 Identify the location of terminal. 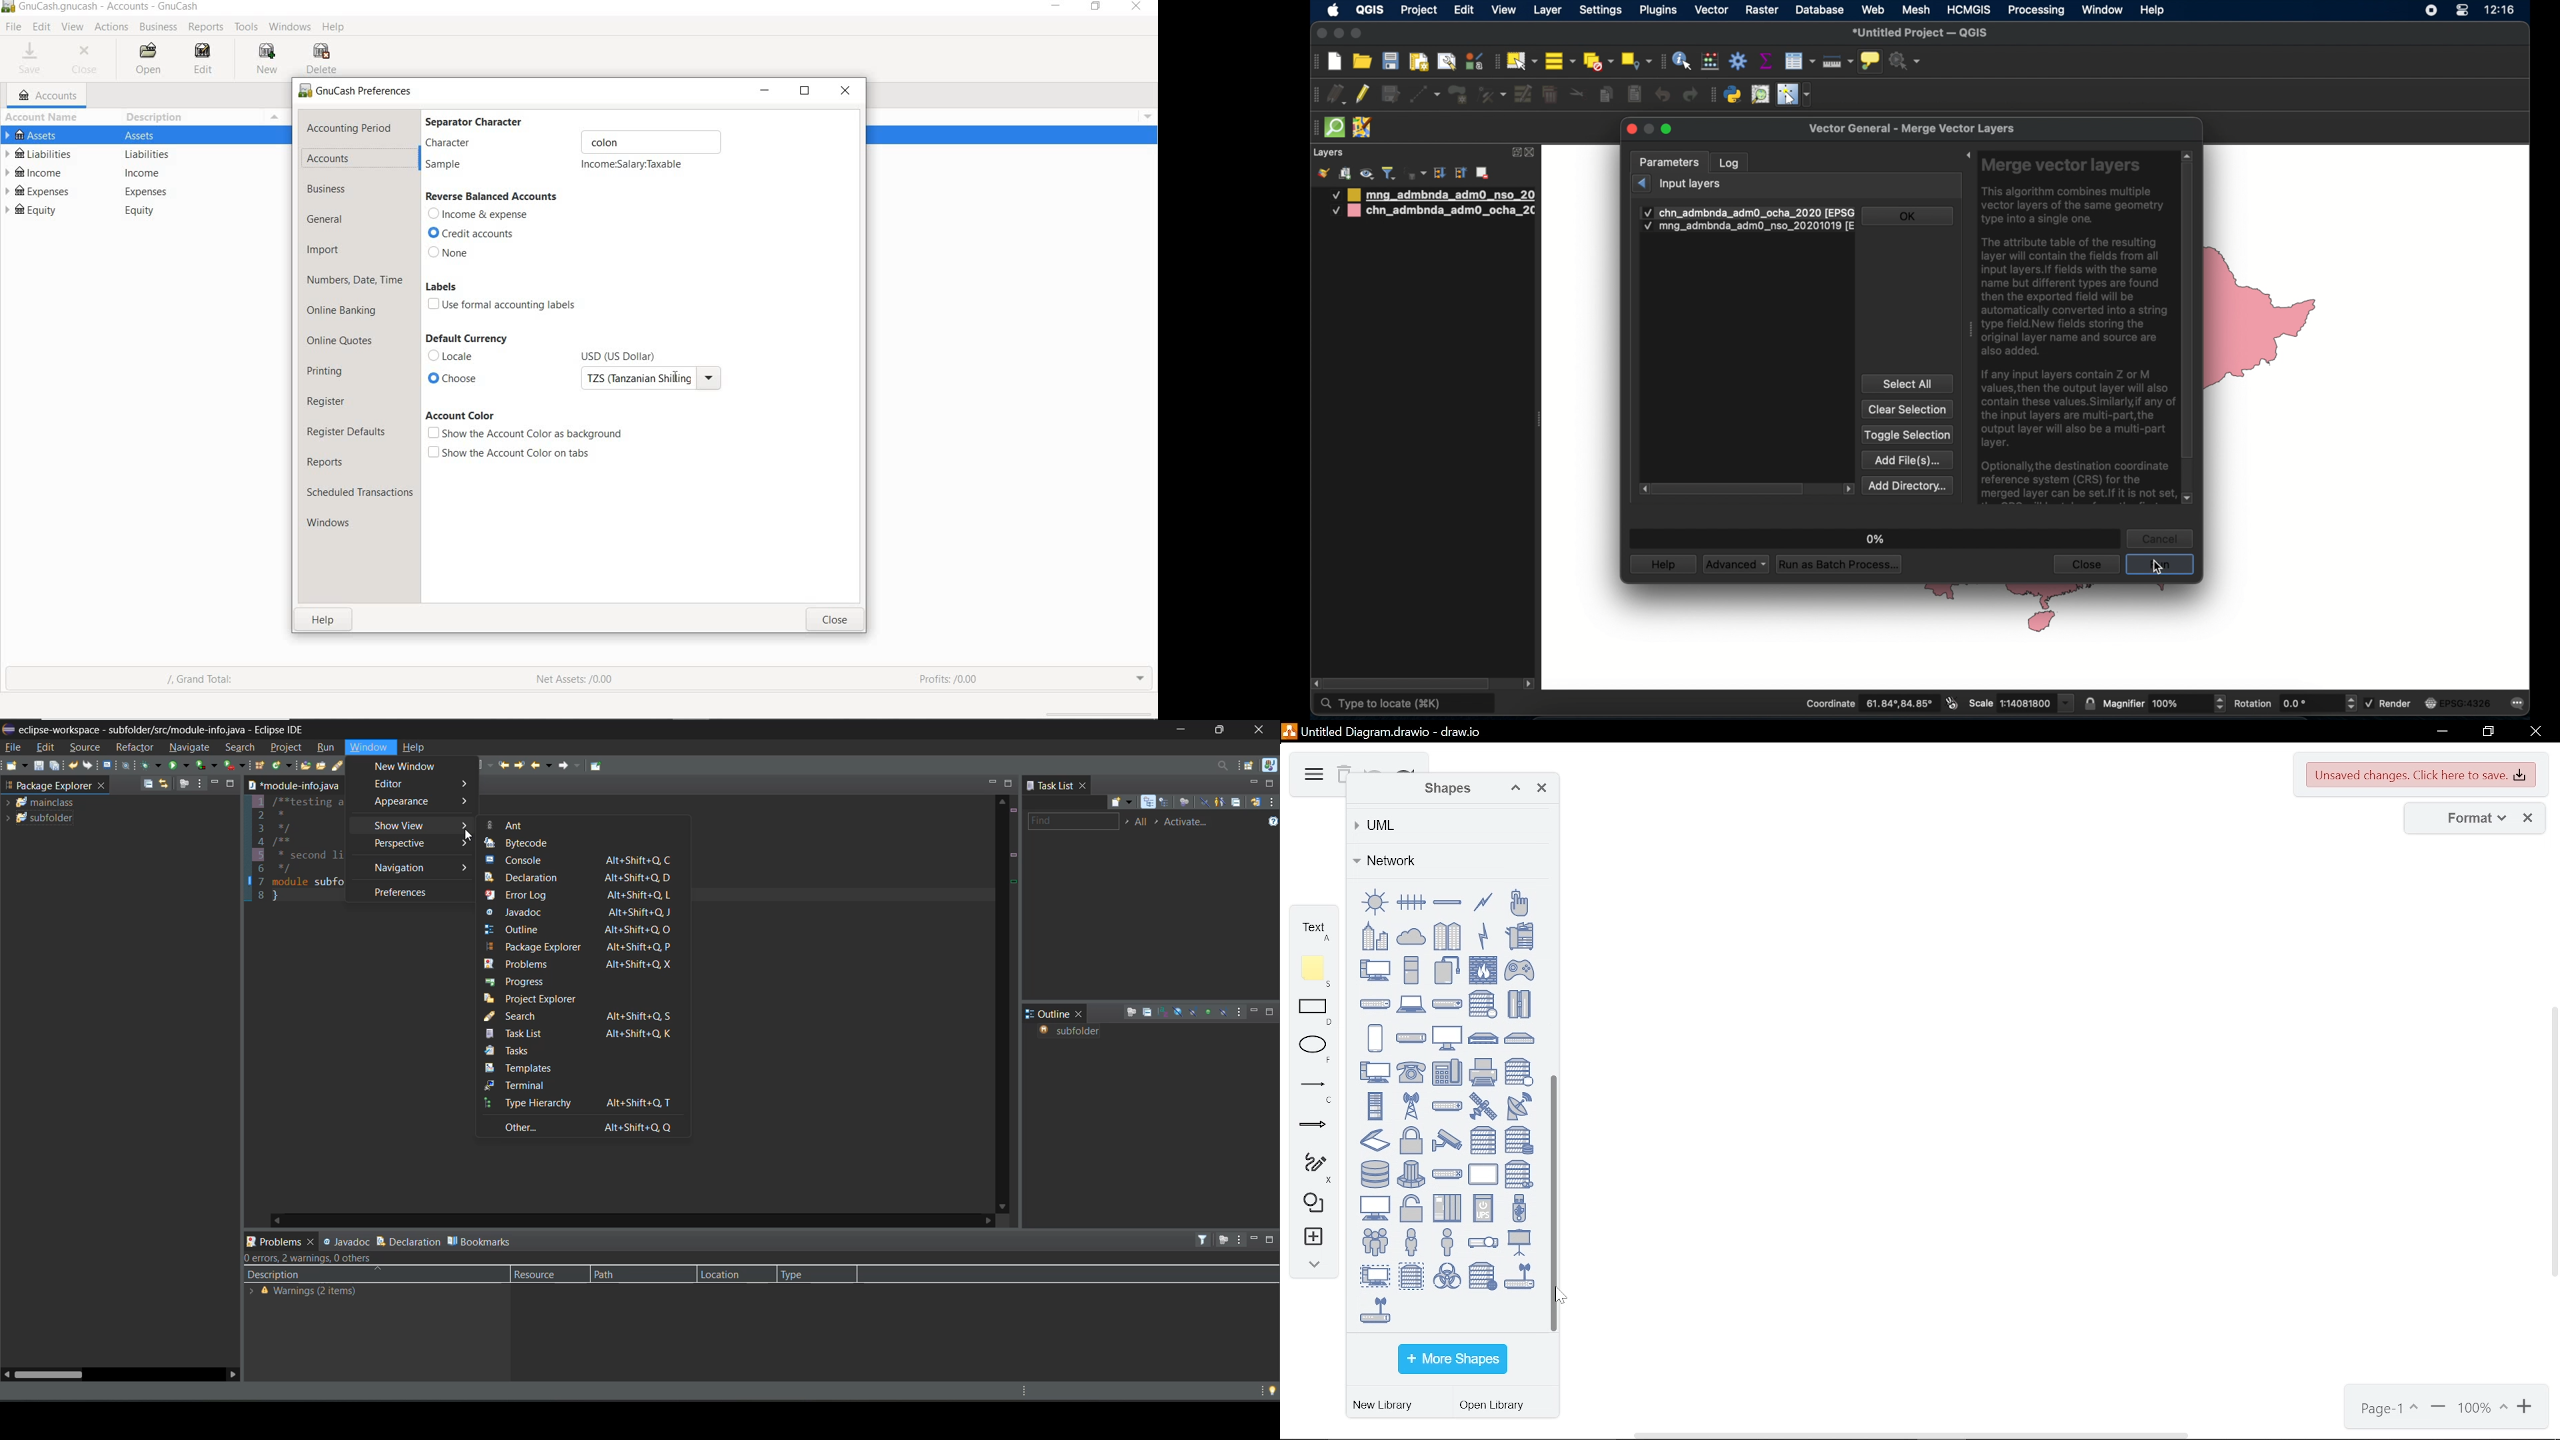
(569, 1085).